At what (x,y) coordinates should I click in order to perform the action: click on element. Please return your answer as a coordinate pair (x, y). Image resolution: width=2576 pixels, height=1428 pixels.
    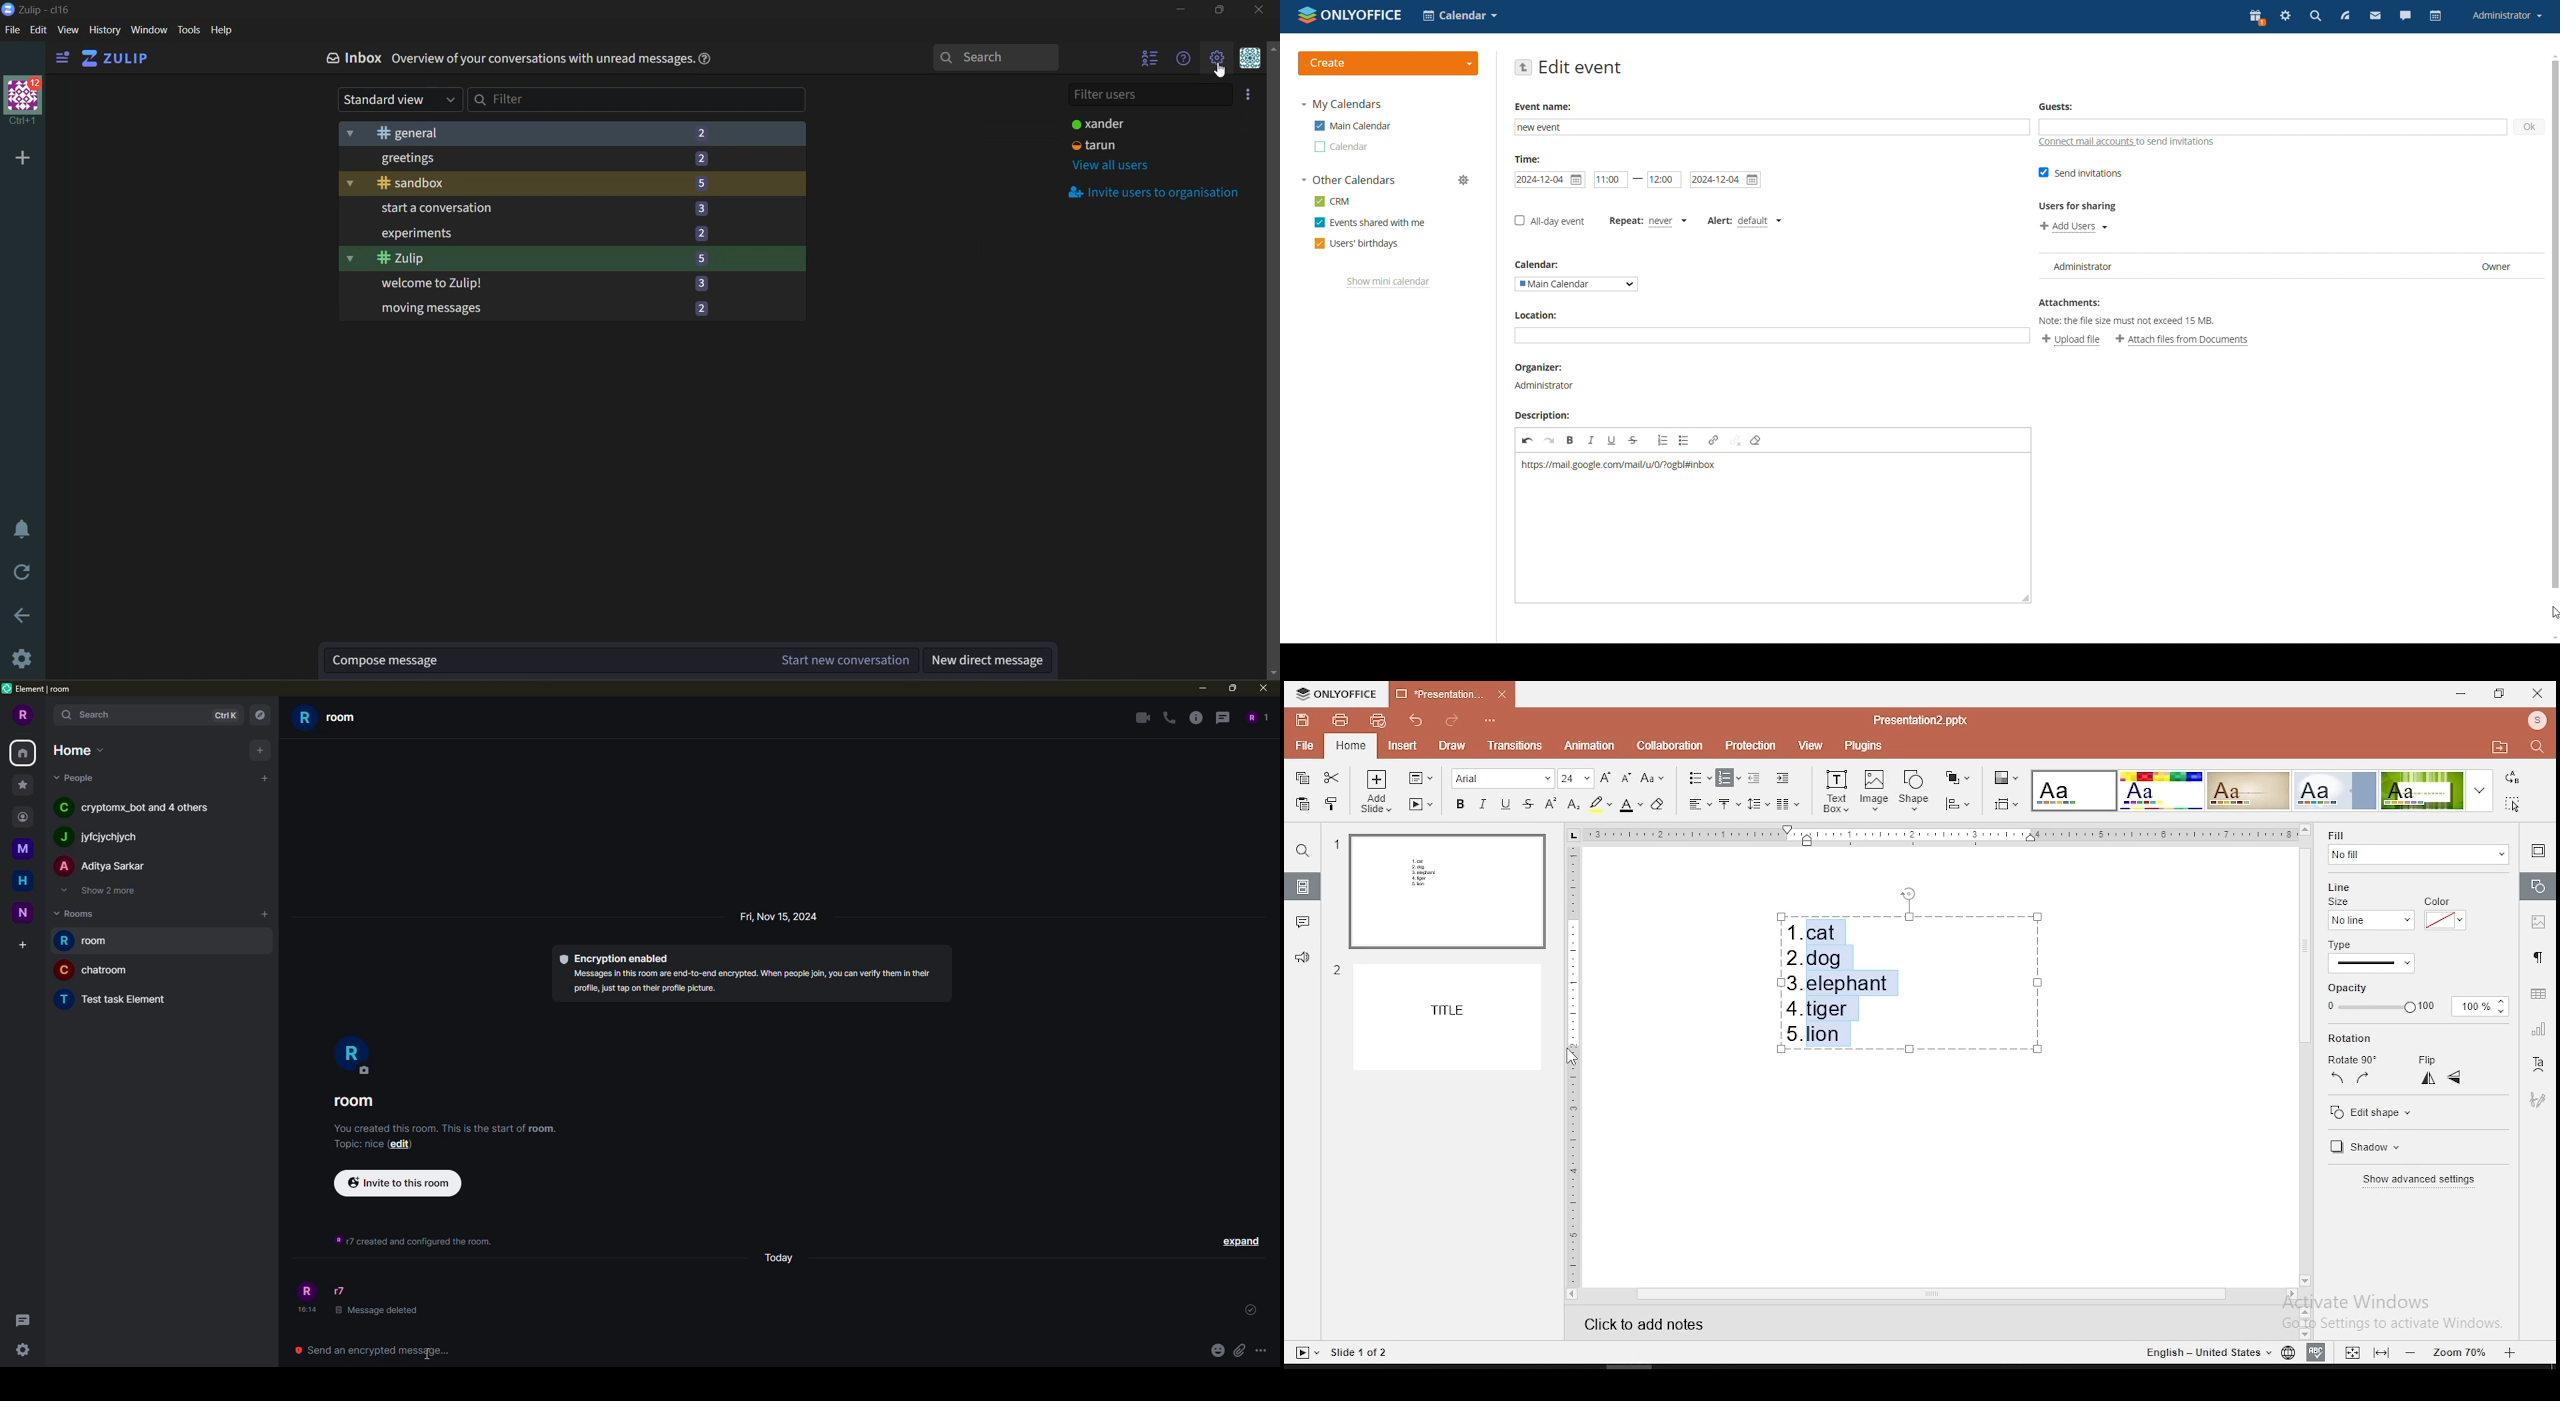
    Looking at the image, I should click on (41, 691).